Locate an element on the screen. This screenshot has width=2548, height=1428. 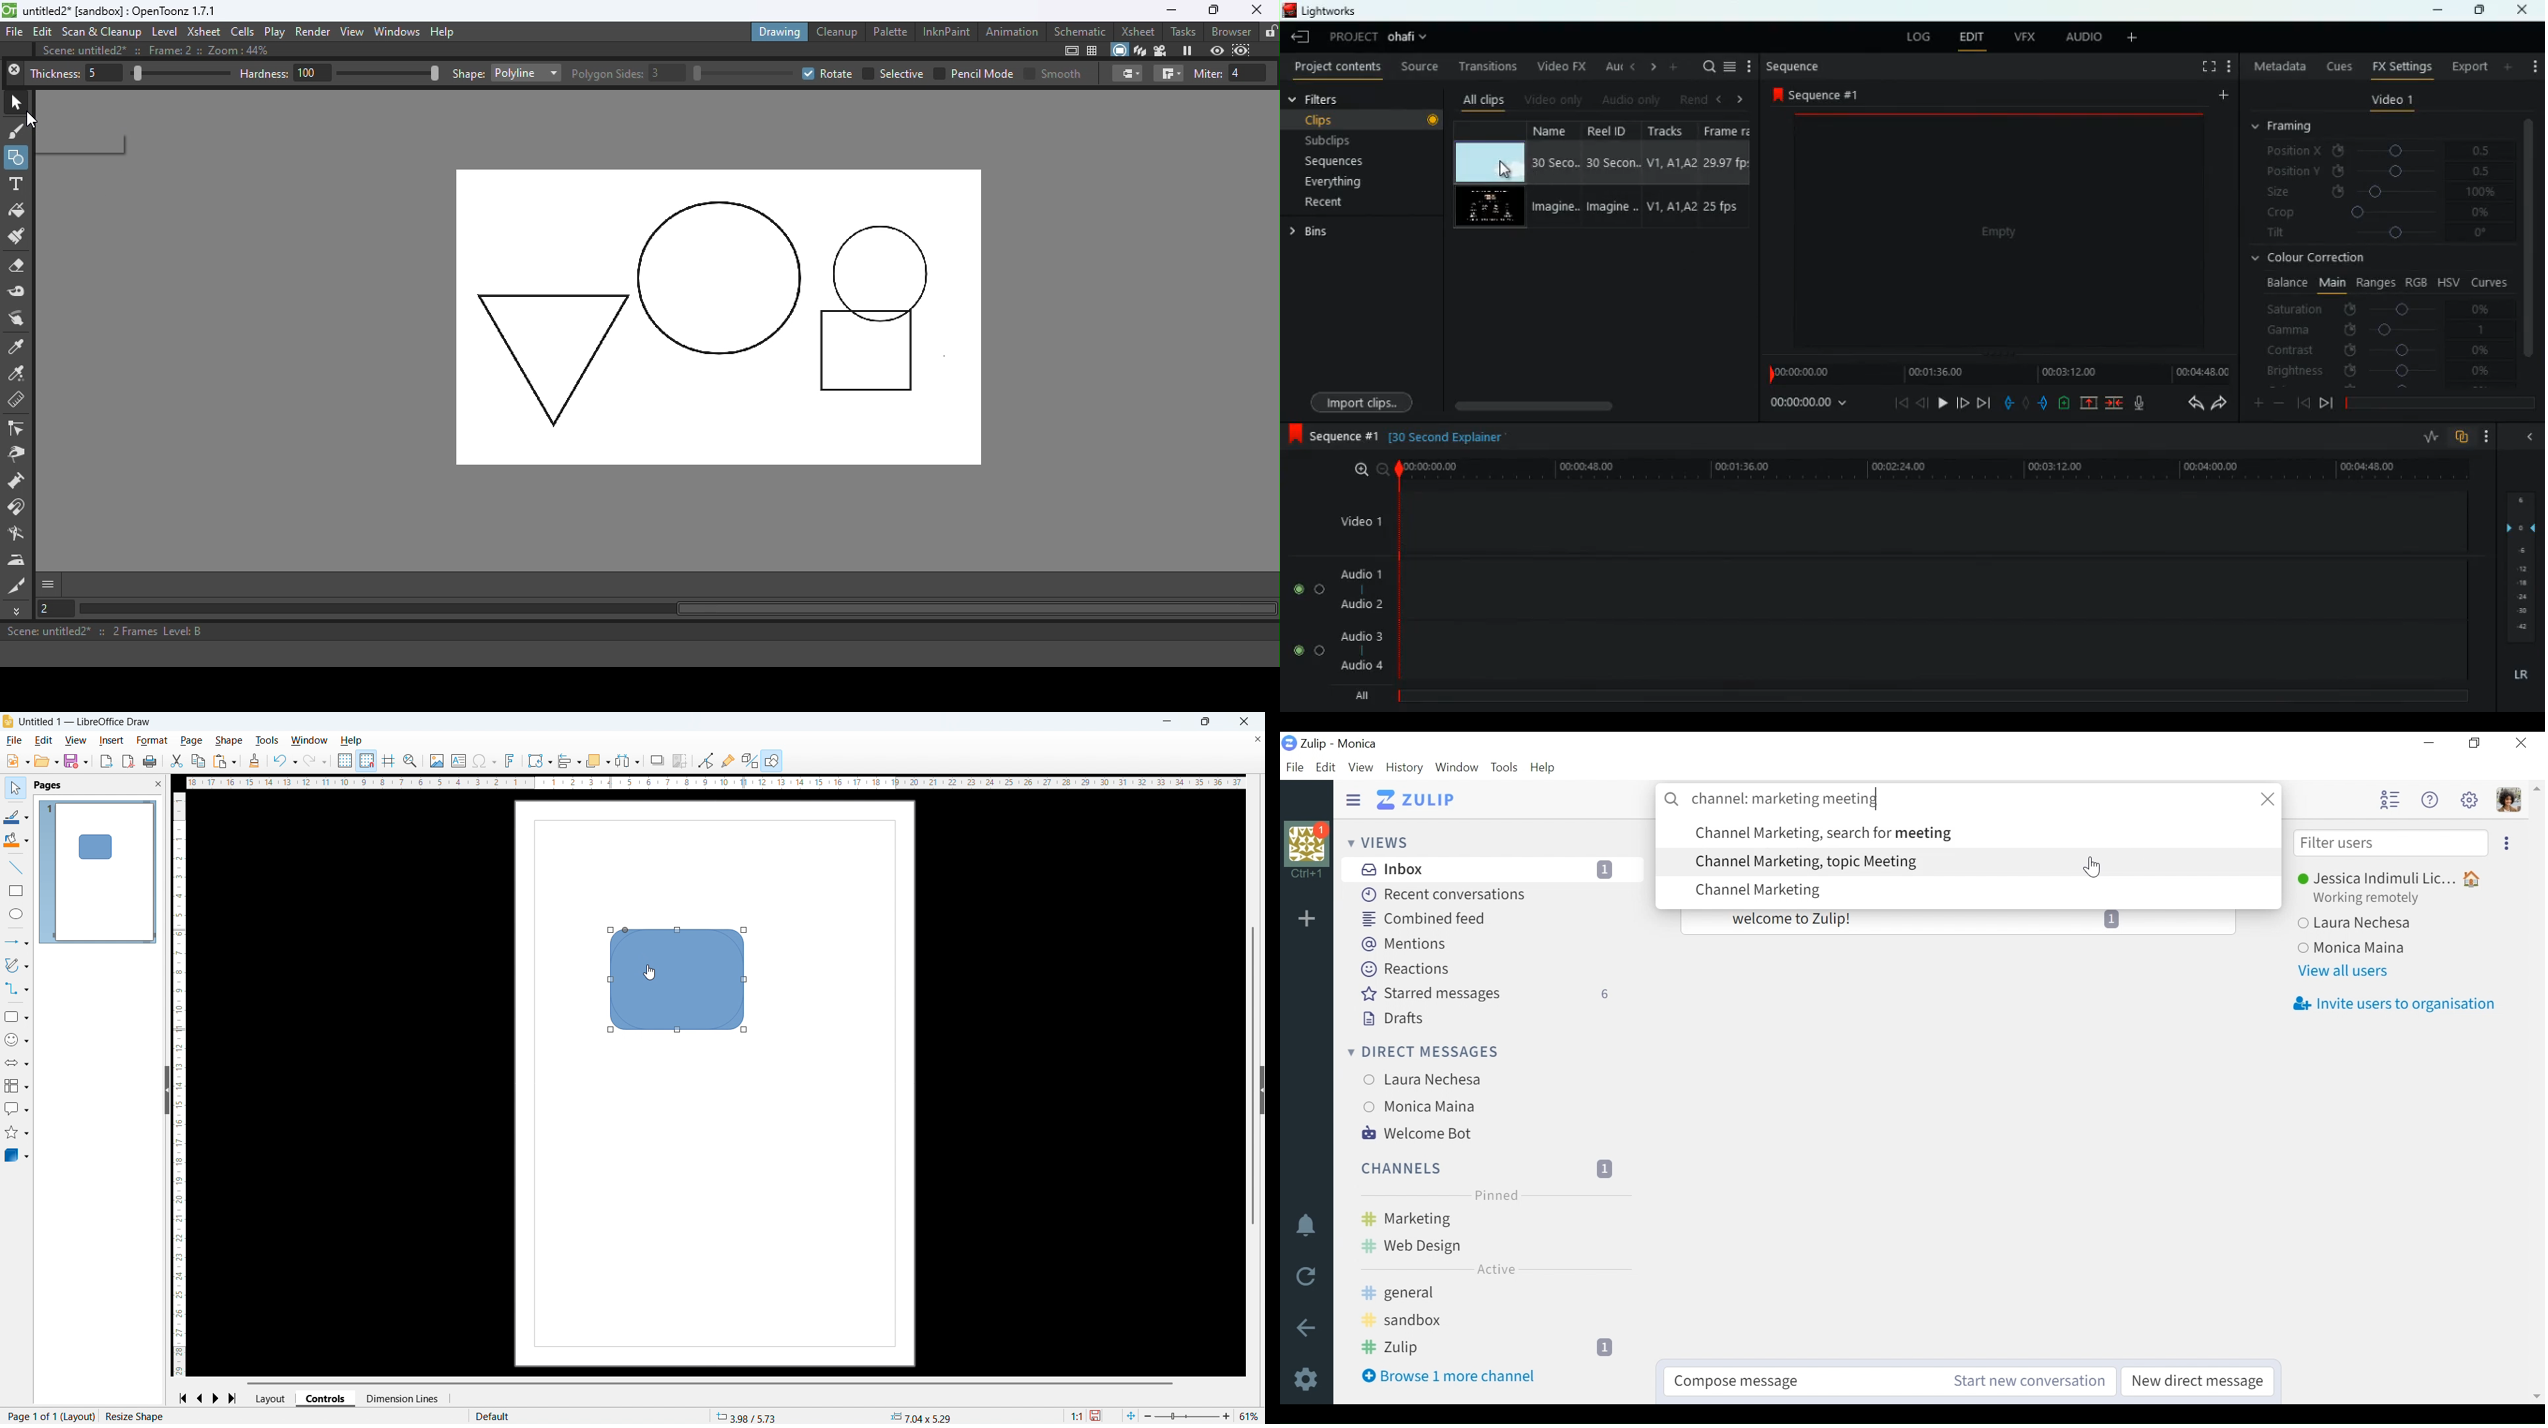
Block arrows  is located at coordinates (16, 1063).